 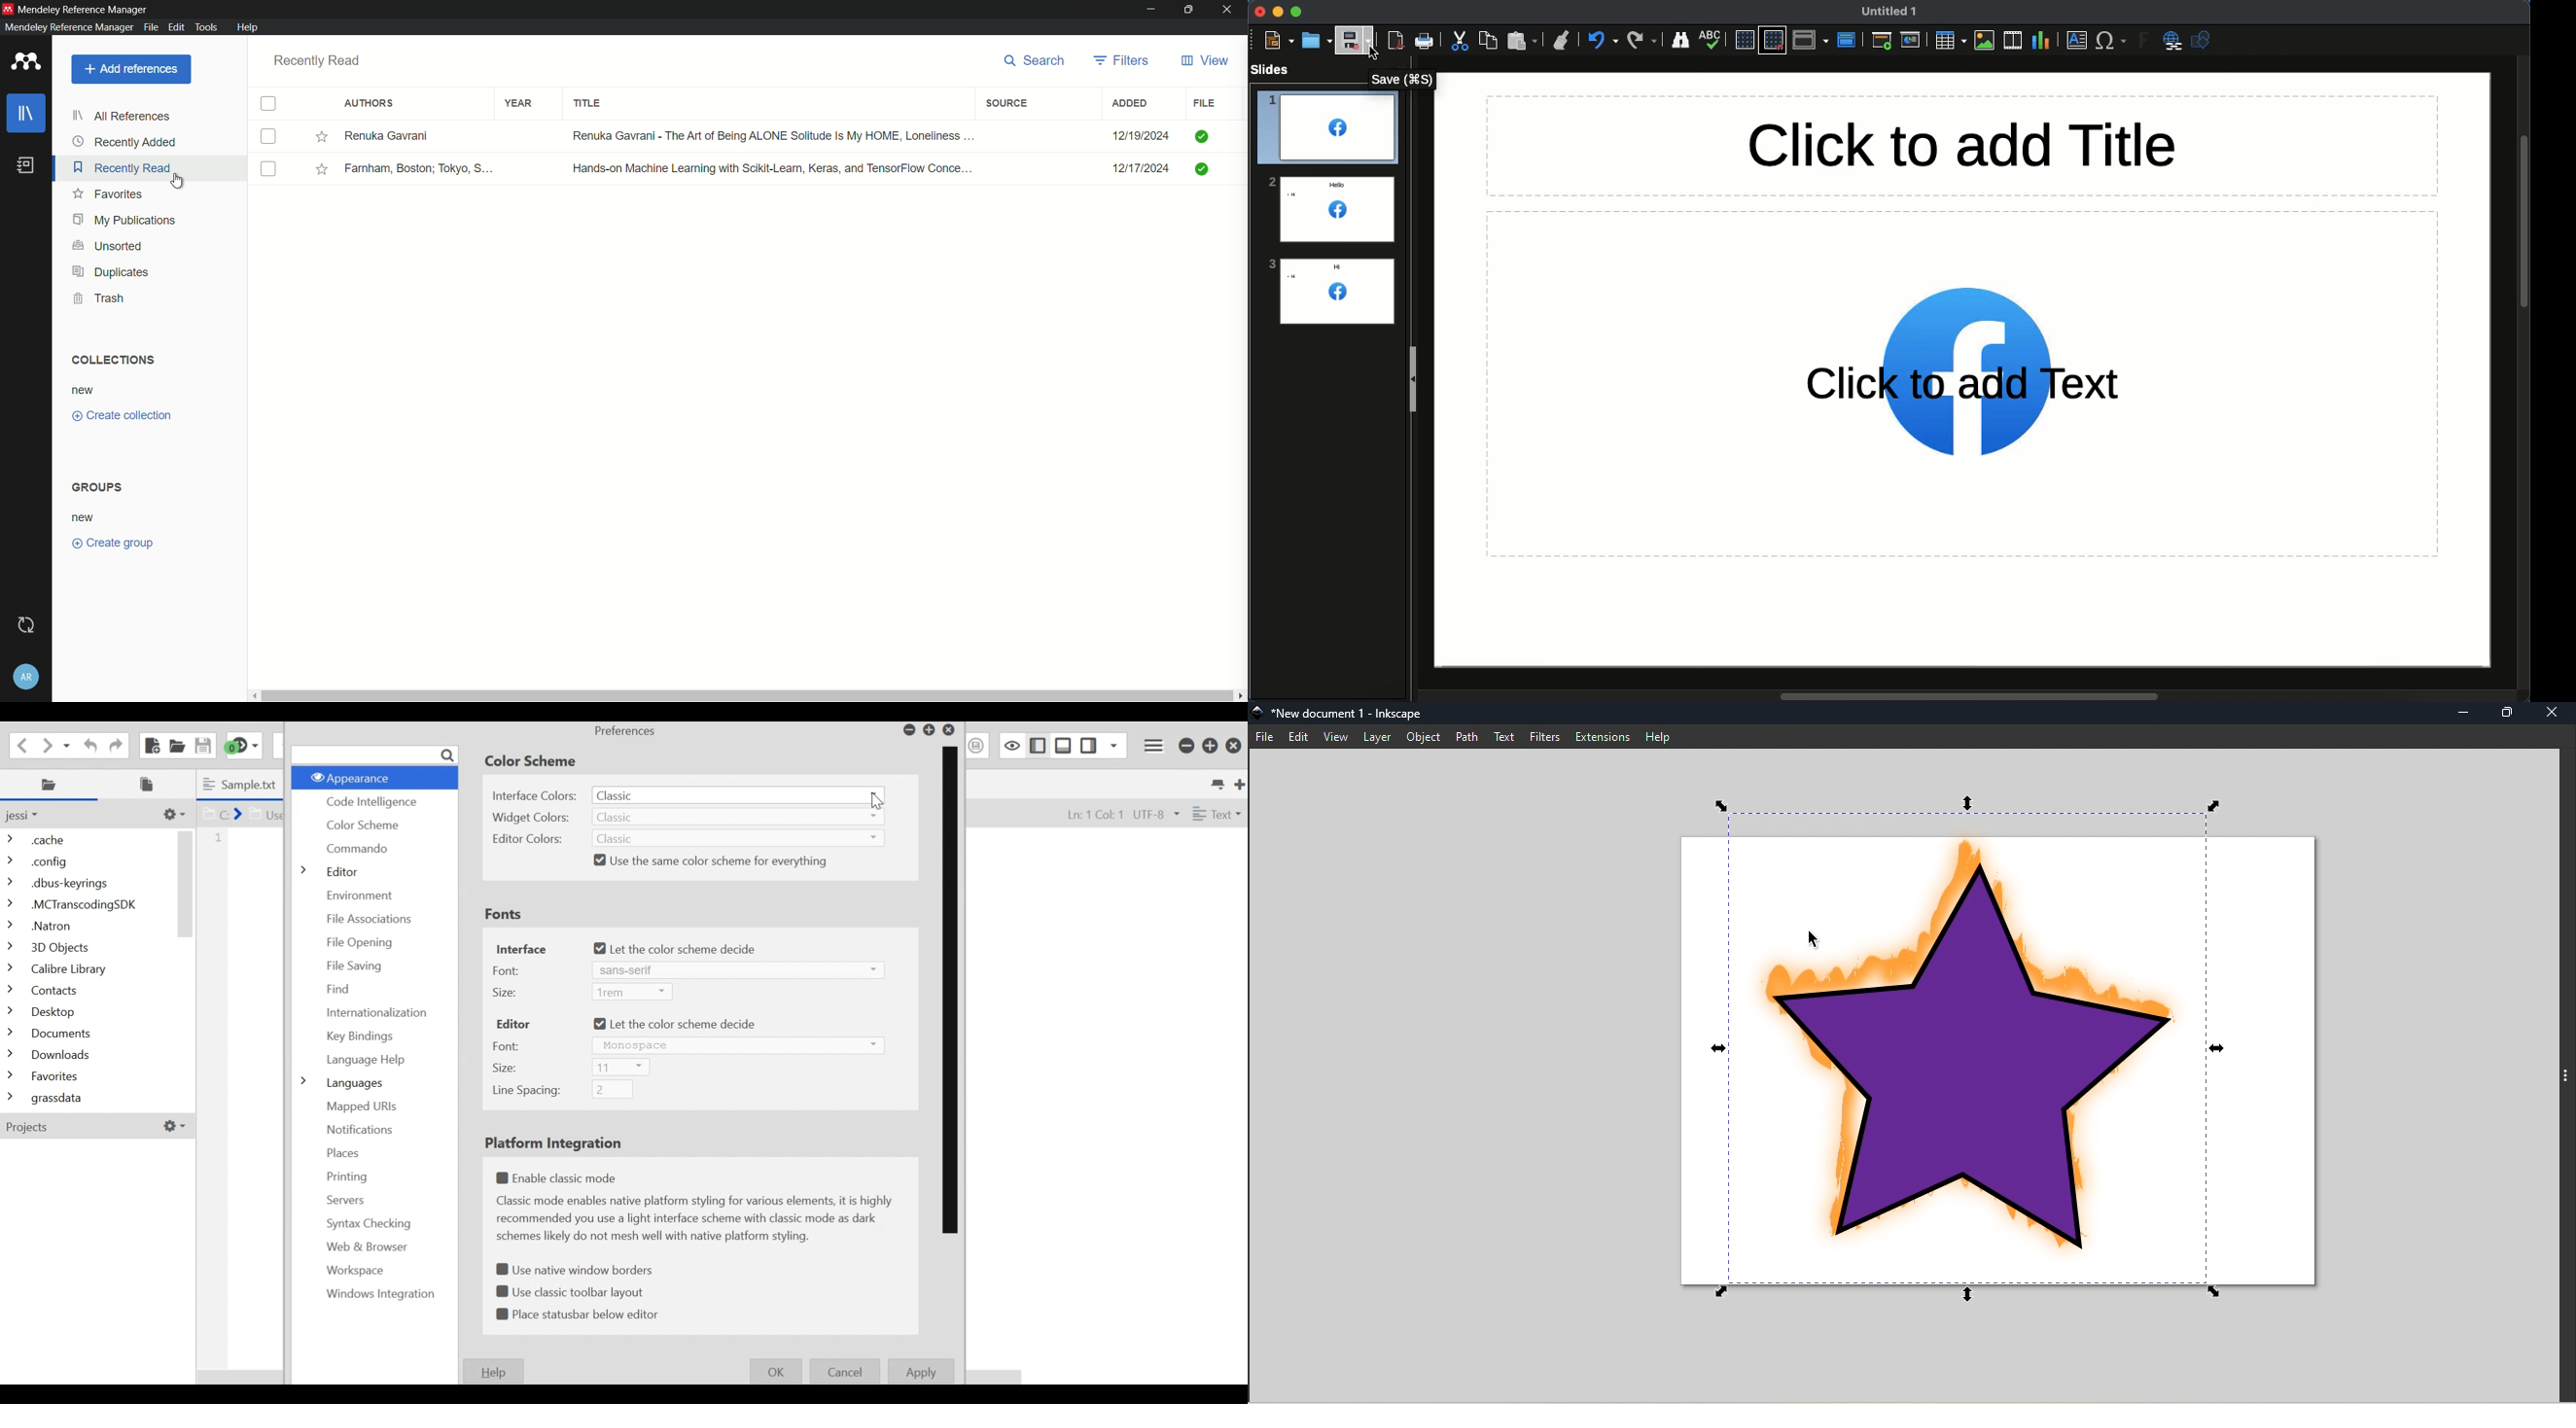 I want to click on Filters, so click(x=1546, y=738).